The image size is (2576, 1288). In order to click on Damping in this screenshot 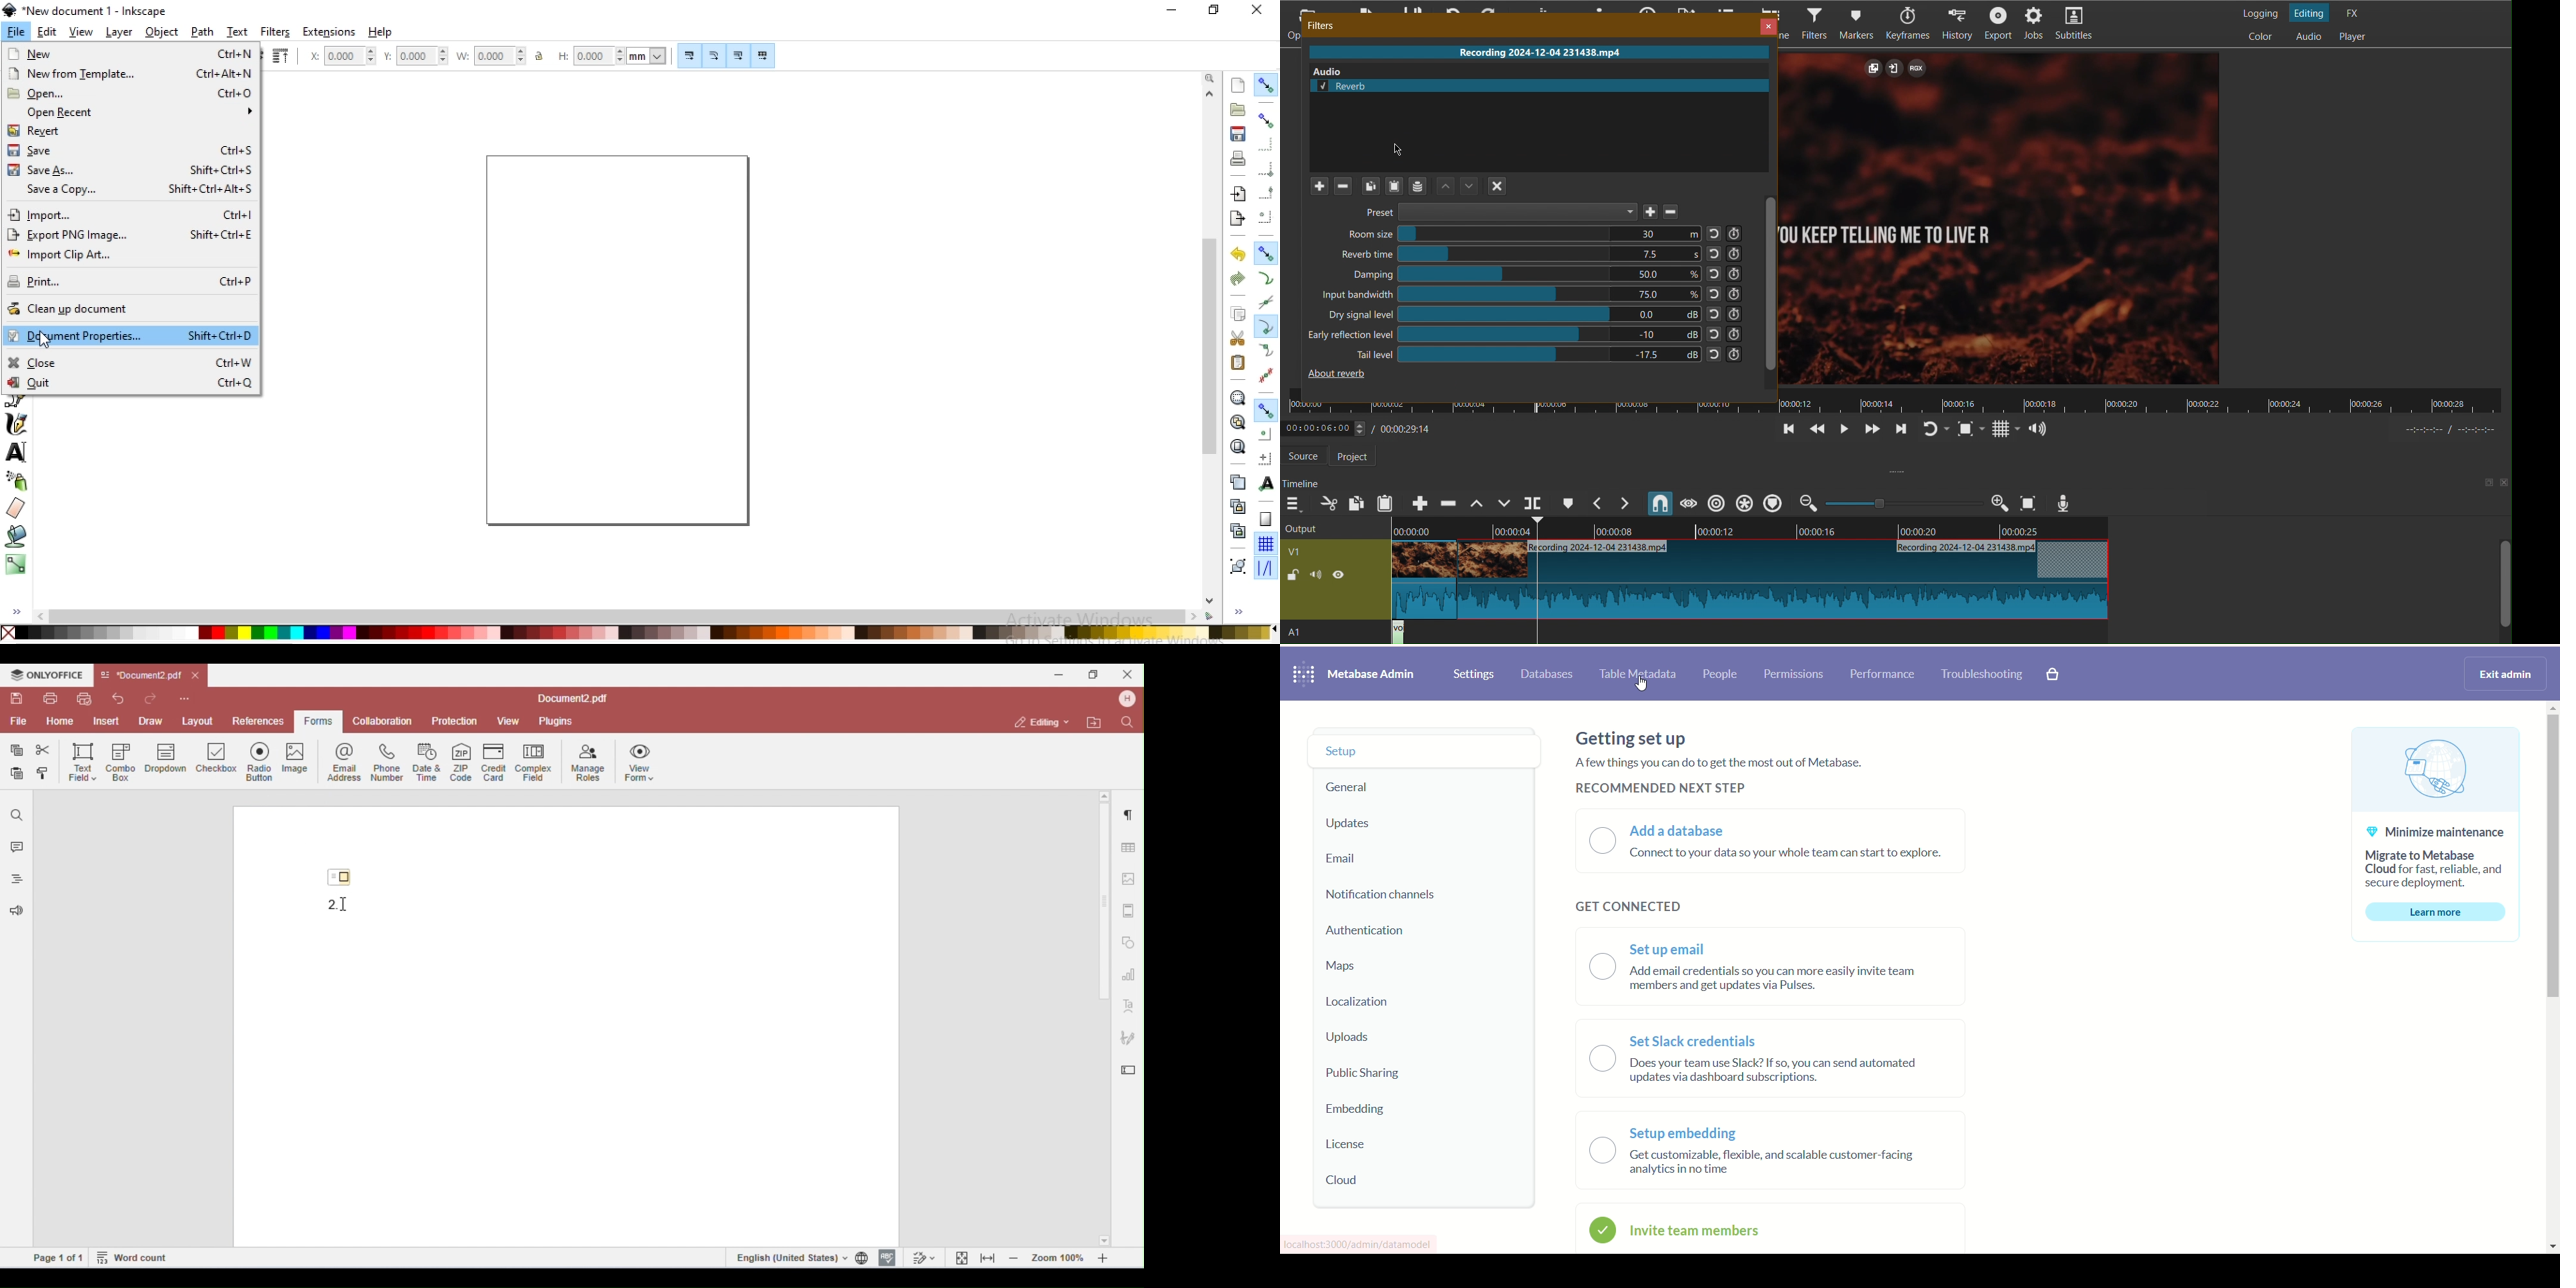, I will do `click(1551, 274)`.